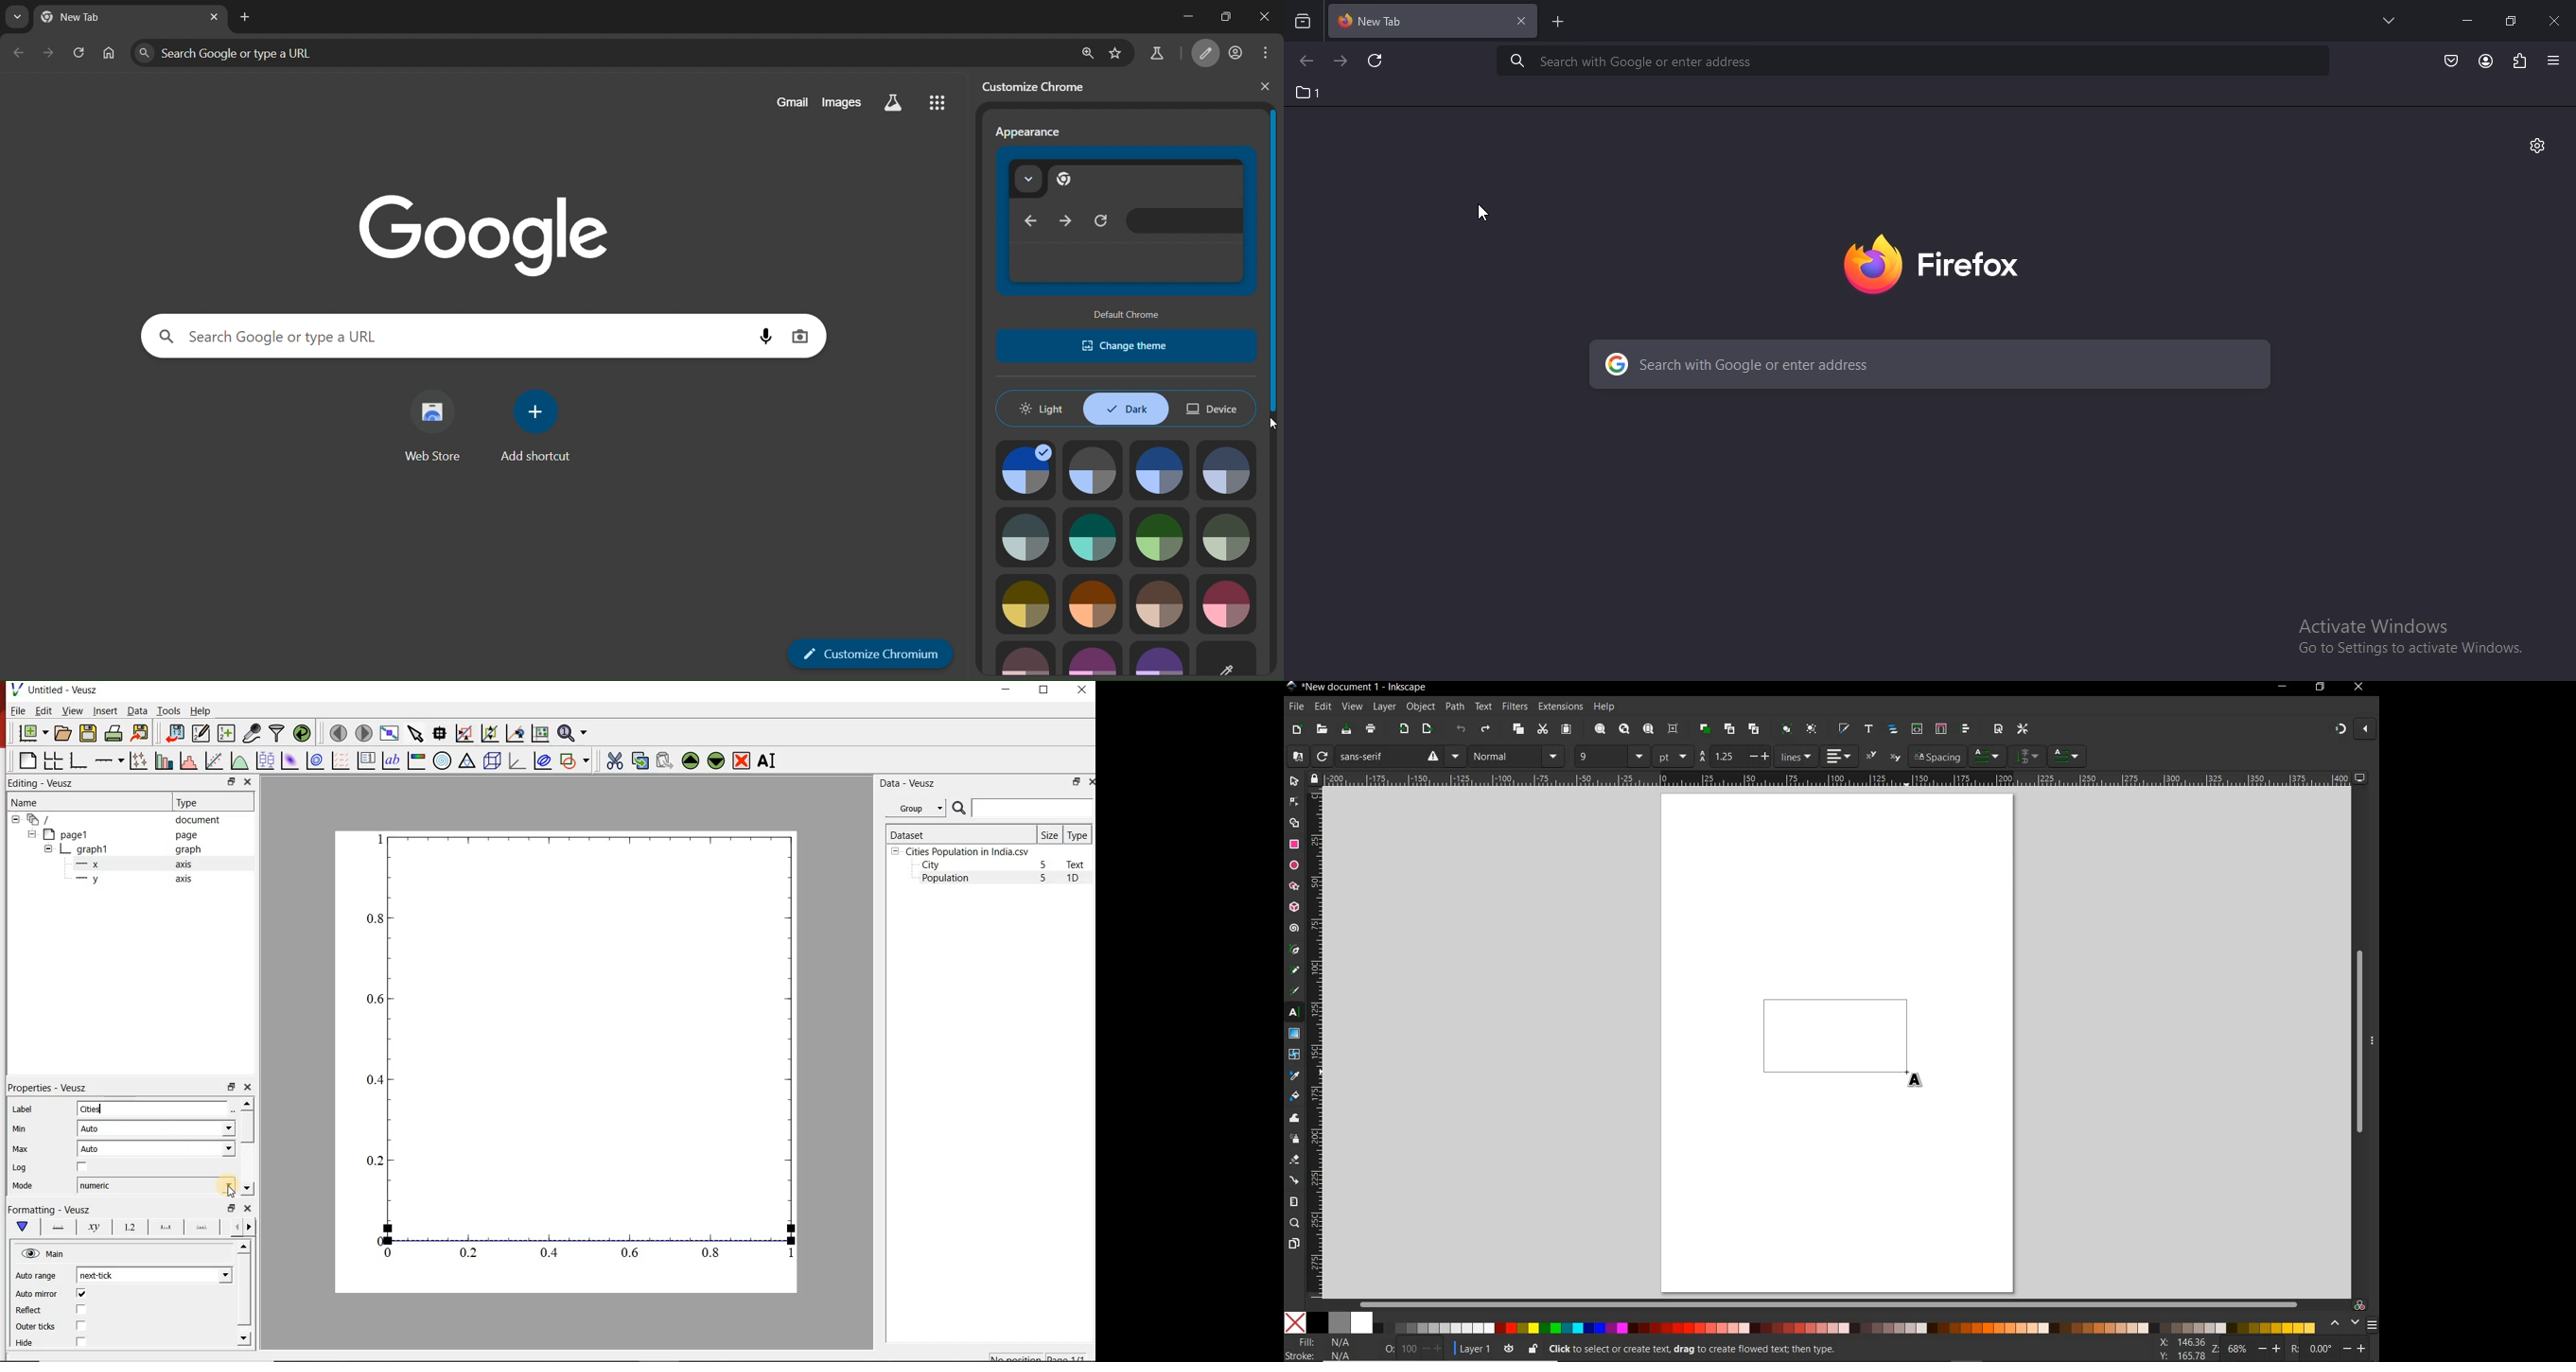  Describe the element at coordinates (2556, 20) in the screenshot. I see `close` at that location.